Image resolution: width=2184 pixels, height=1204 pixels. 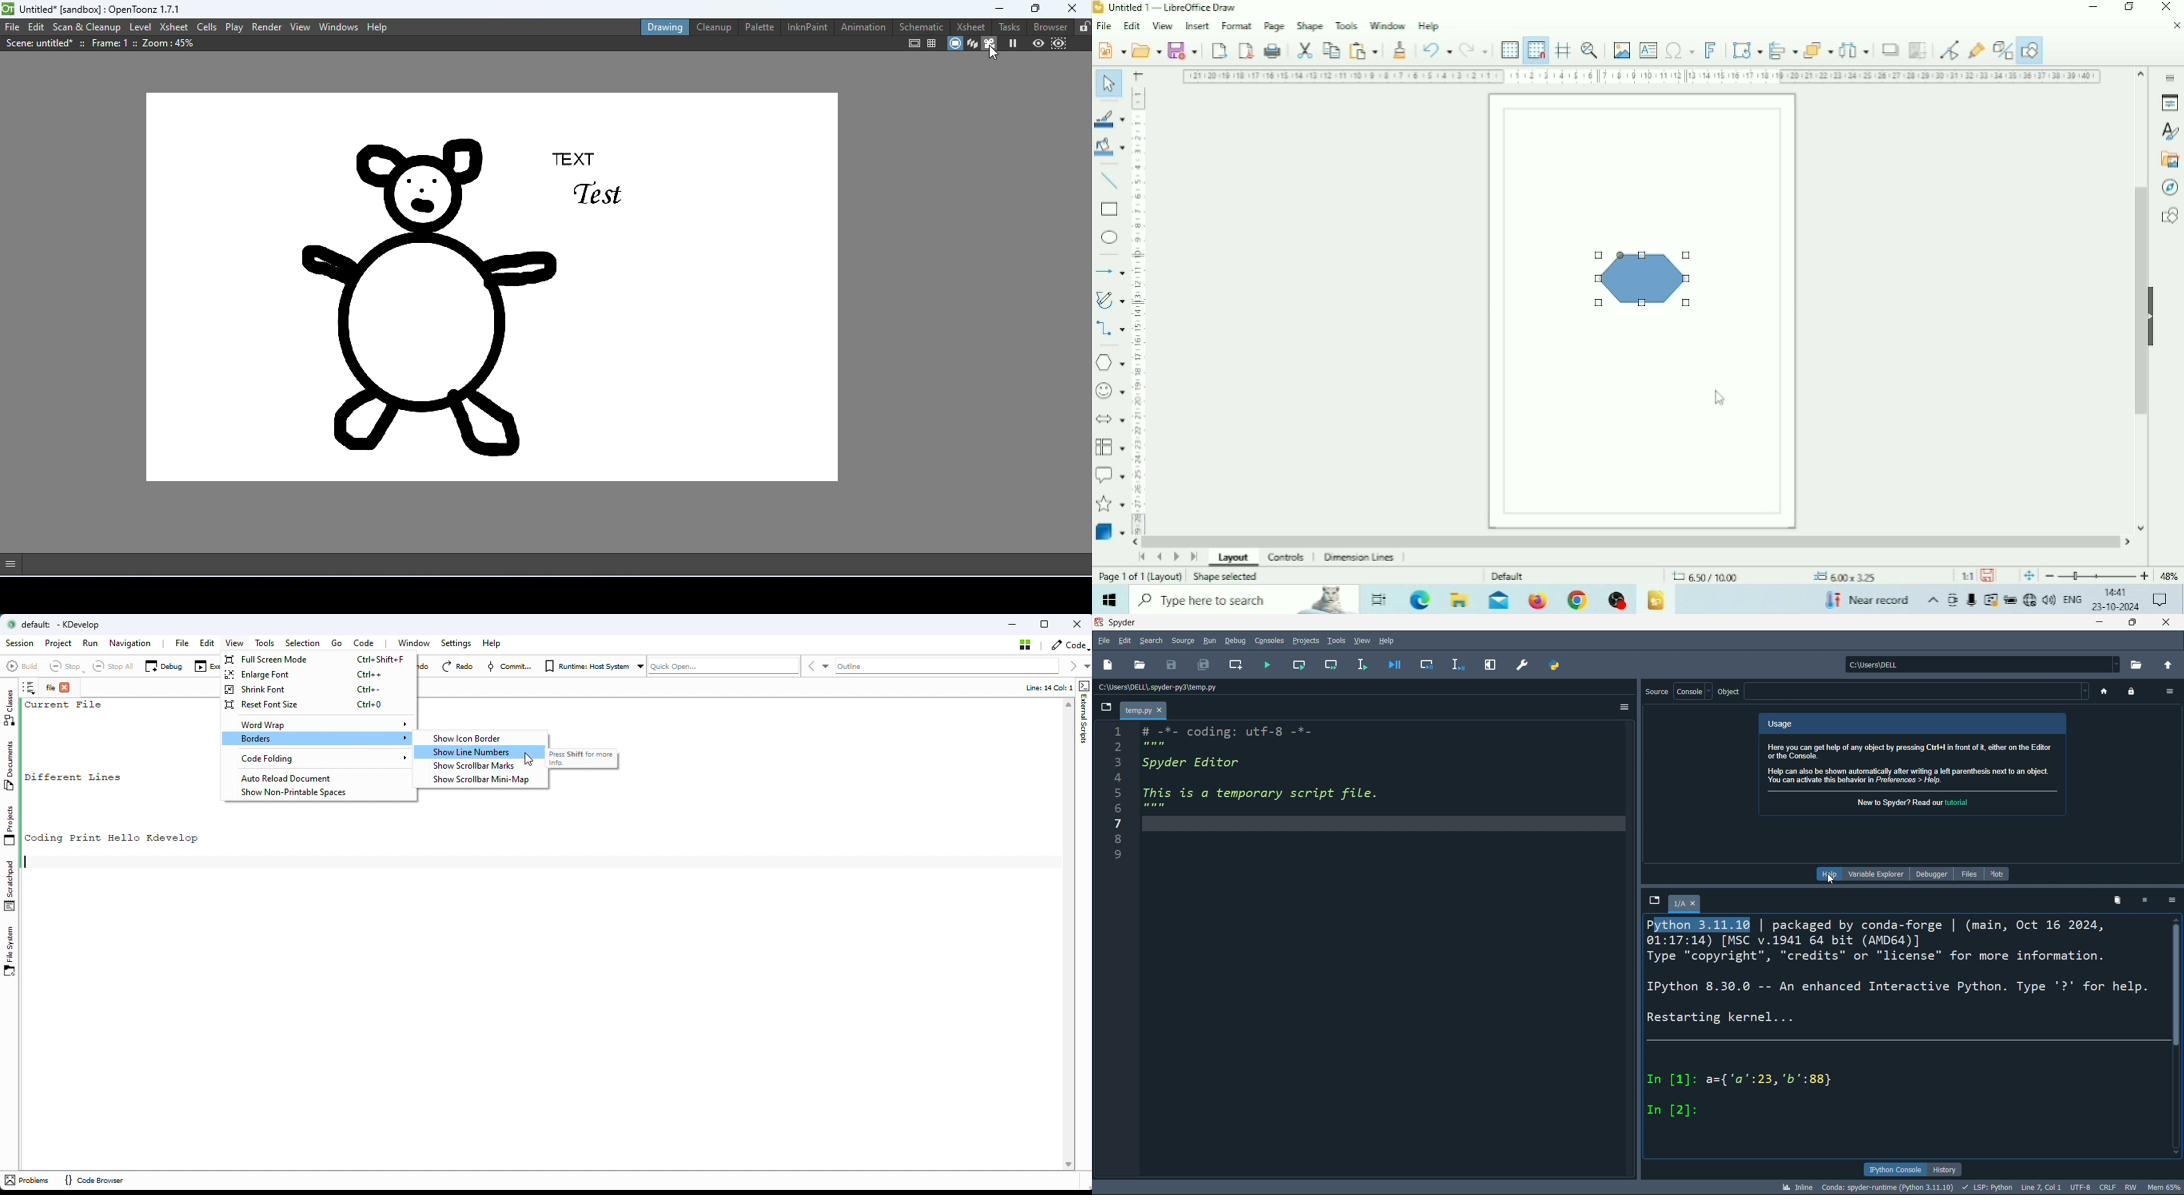 I want to click on tasks, so click(x=1008, y=26).